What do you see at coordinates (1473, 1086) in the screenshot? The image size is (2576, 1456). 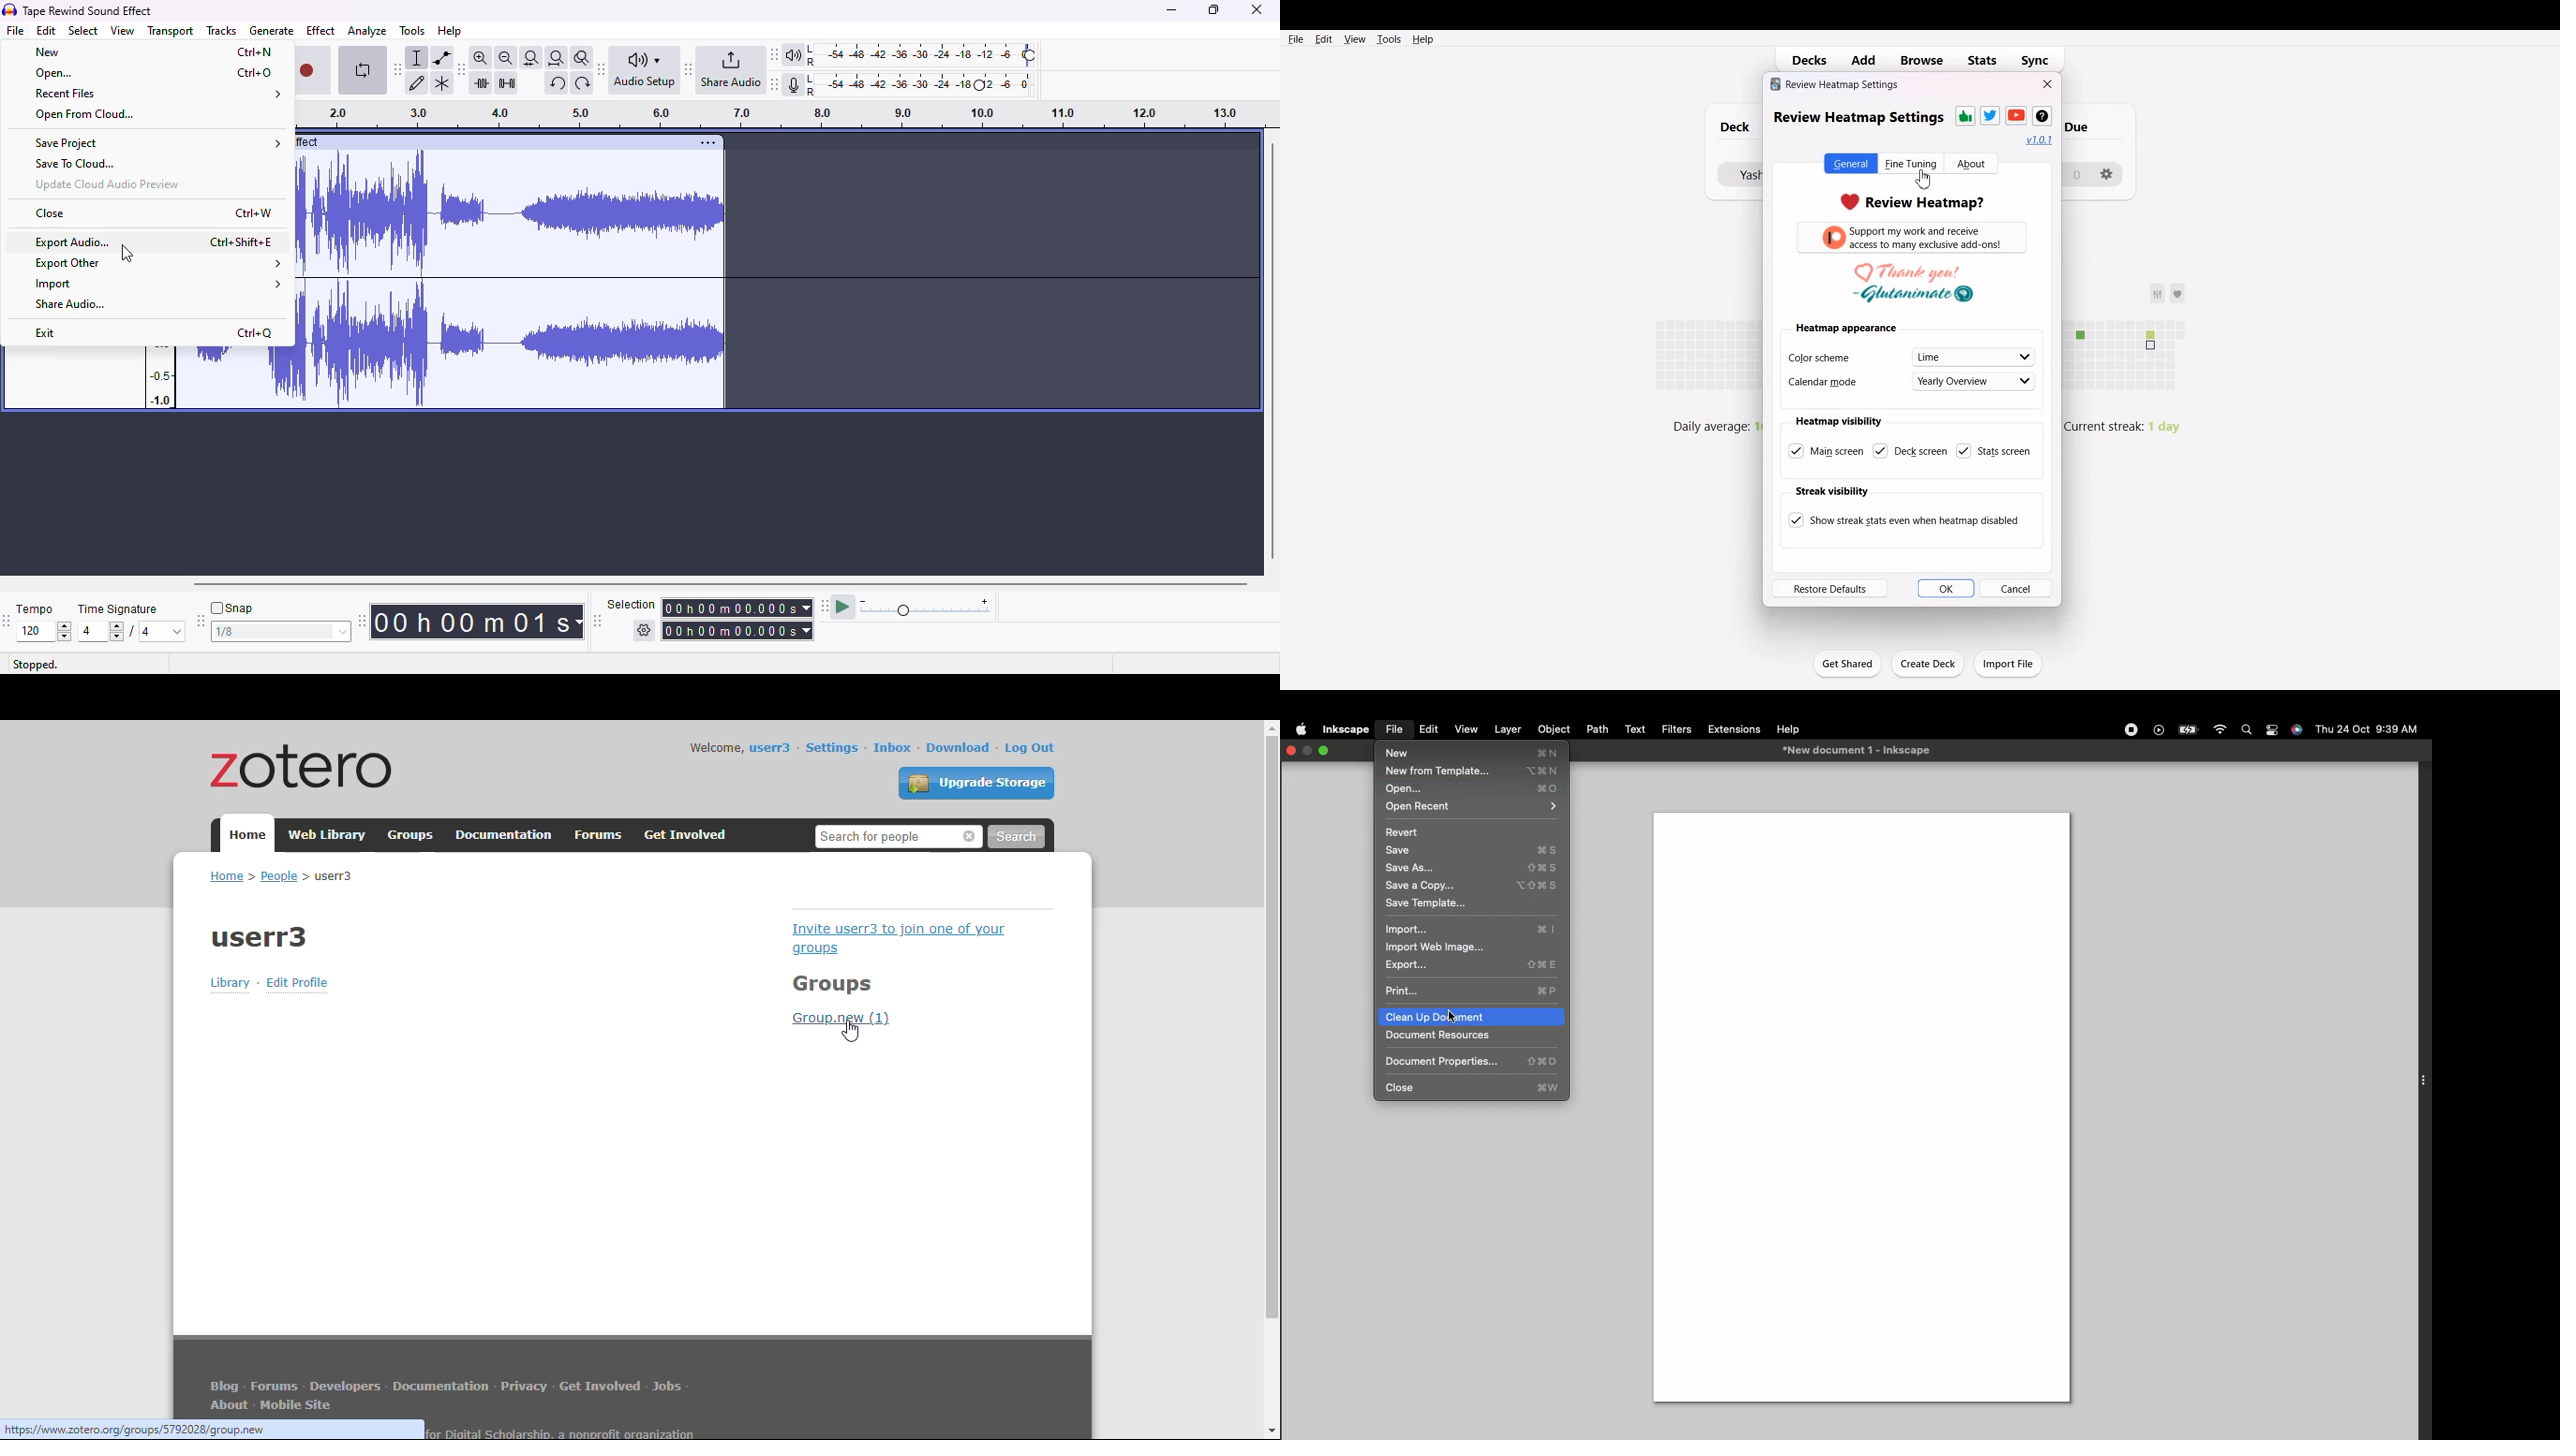 I see `Close` at bounding box center [1473, 1086].